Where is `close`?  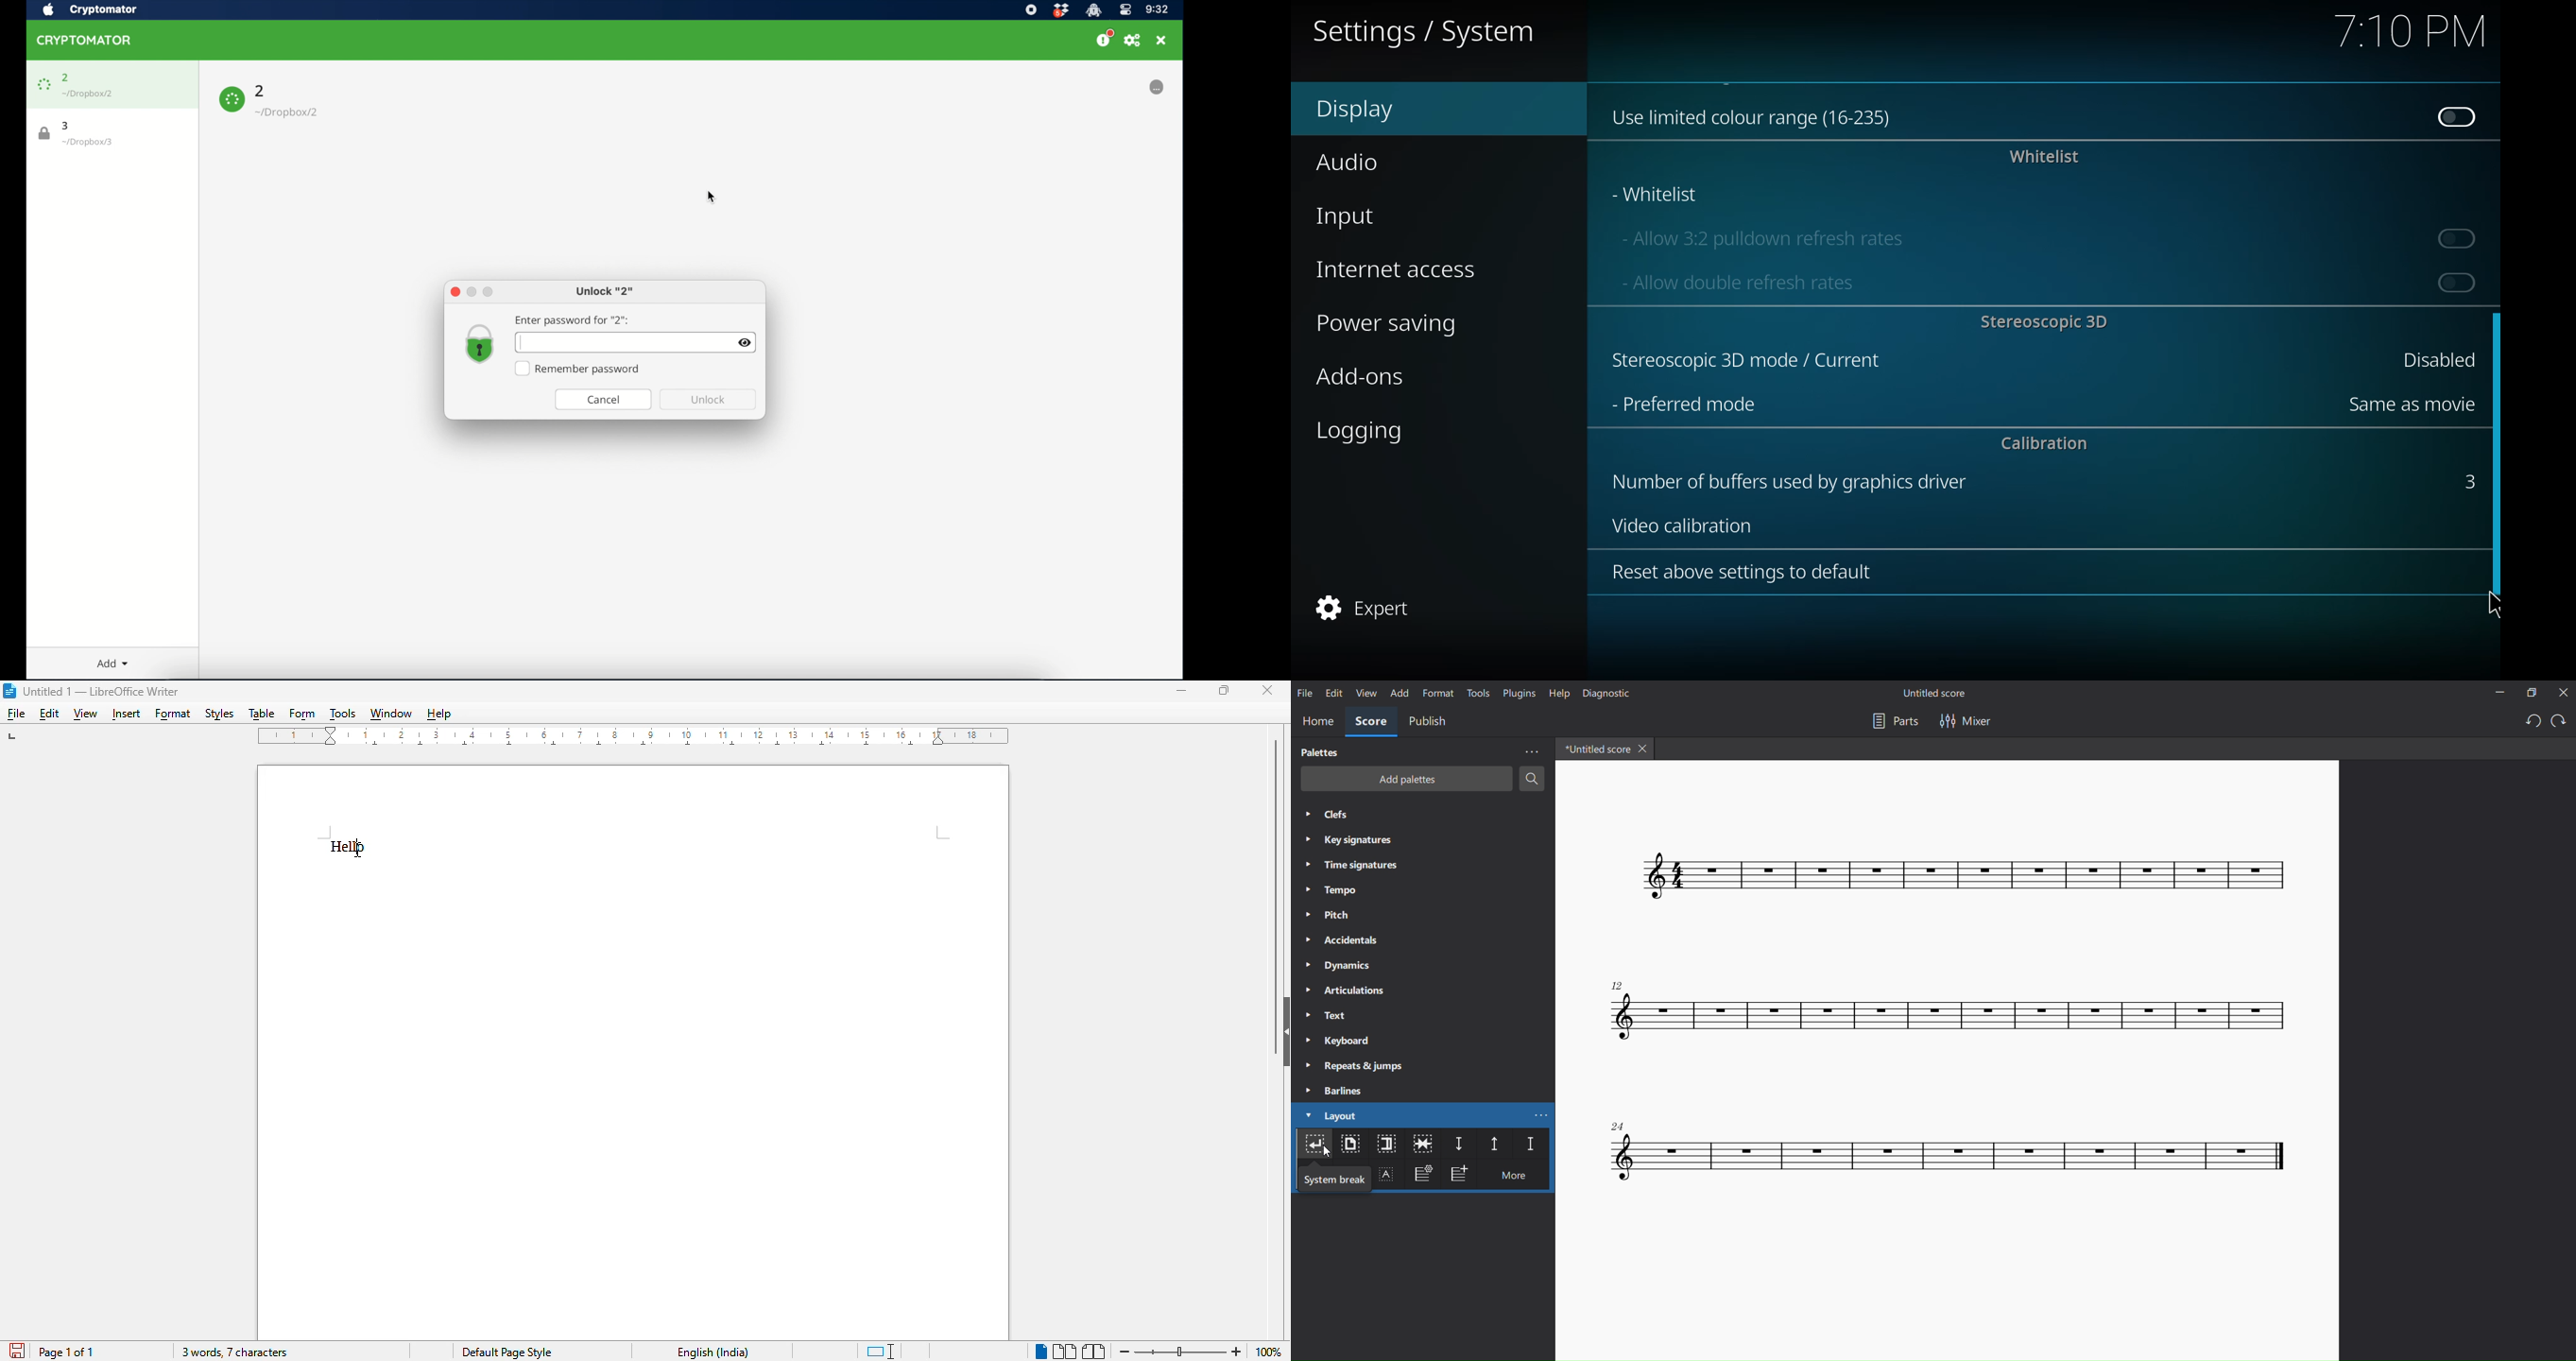
close is located at coordinates (2563, 693).